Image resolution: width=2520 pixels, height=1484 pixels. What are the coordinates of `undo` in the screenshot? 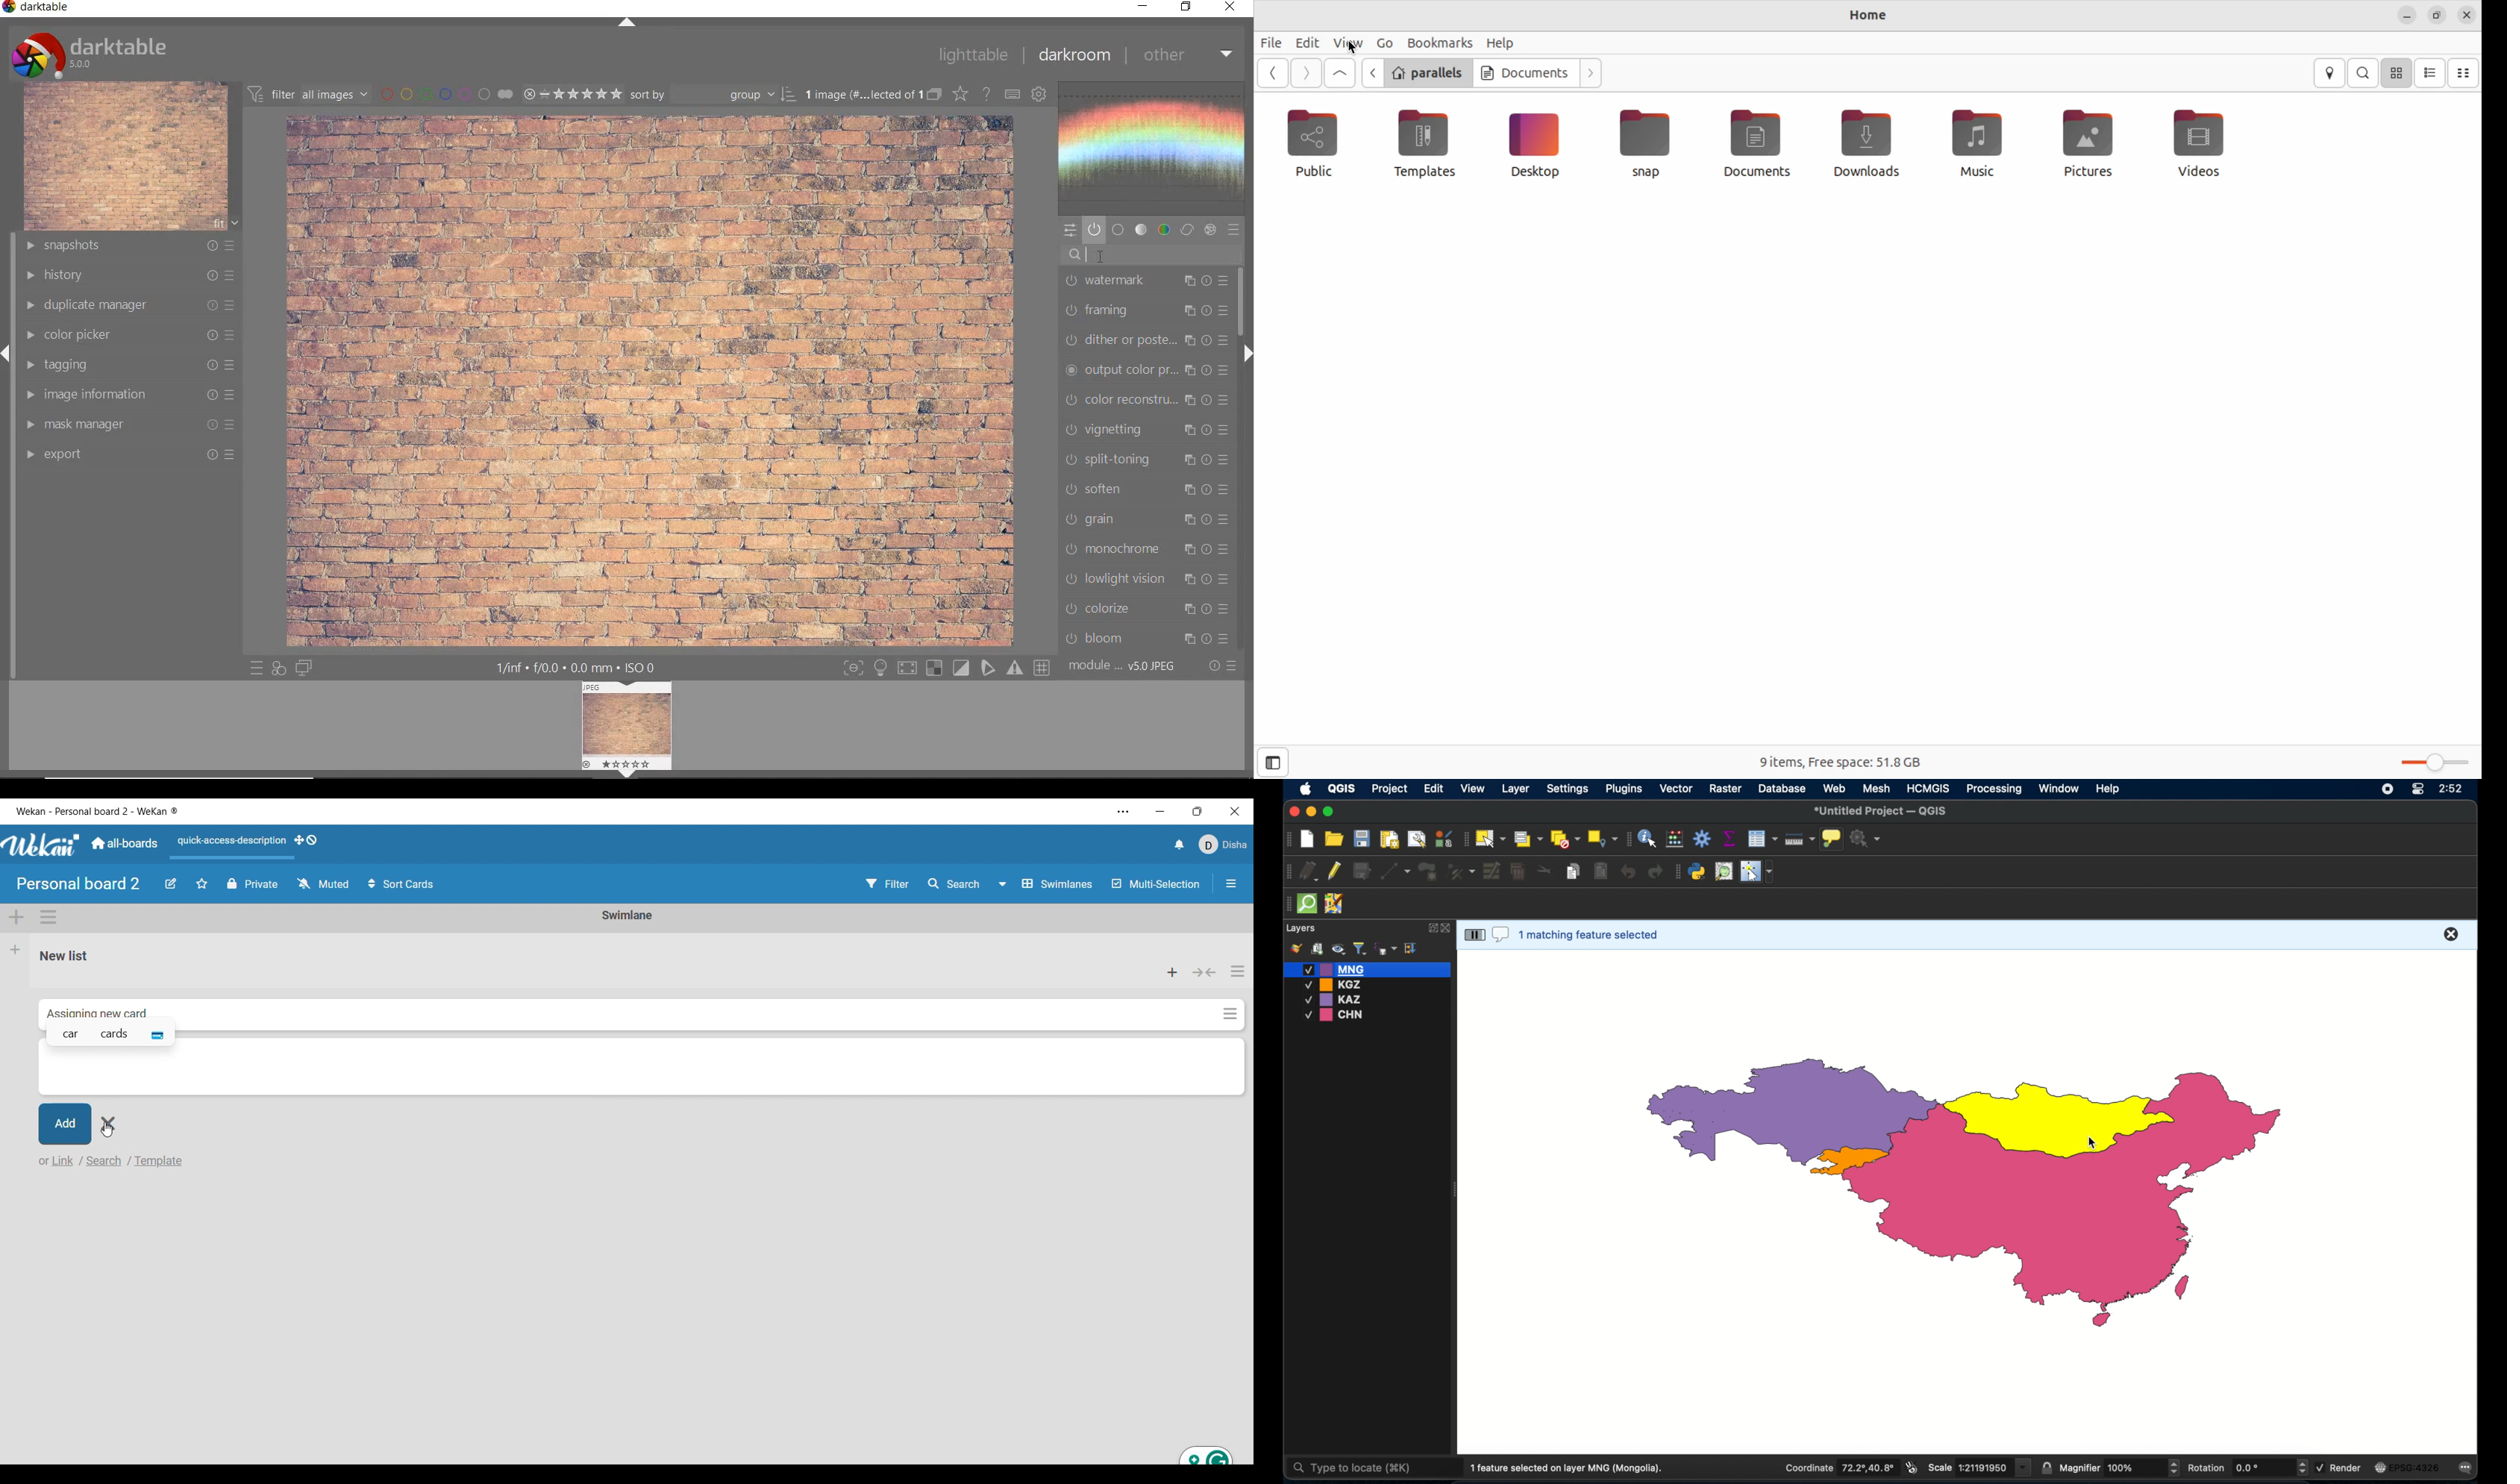 It's located at (1627, 872).